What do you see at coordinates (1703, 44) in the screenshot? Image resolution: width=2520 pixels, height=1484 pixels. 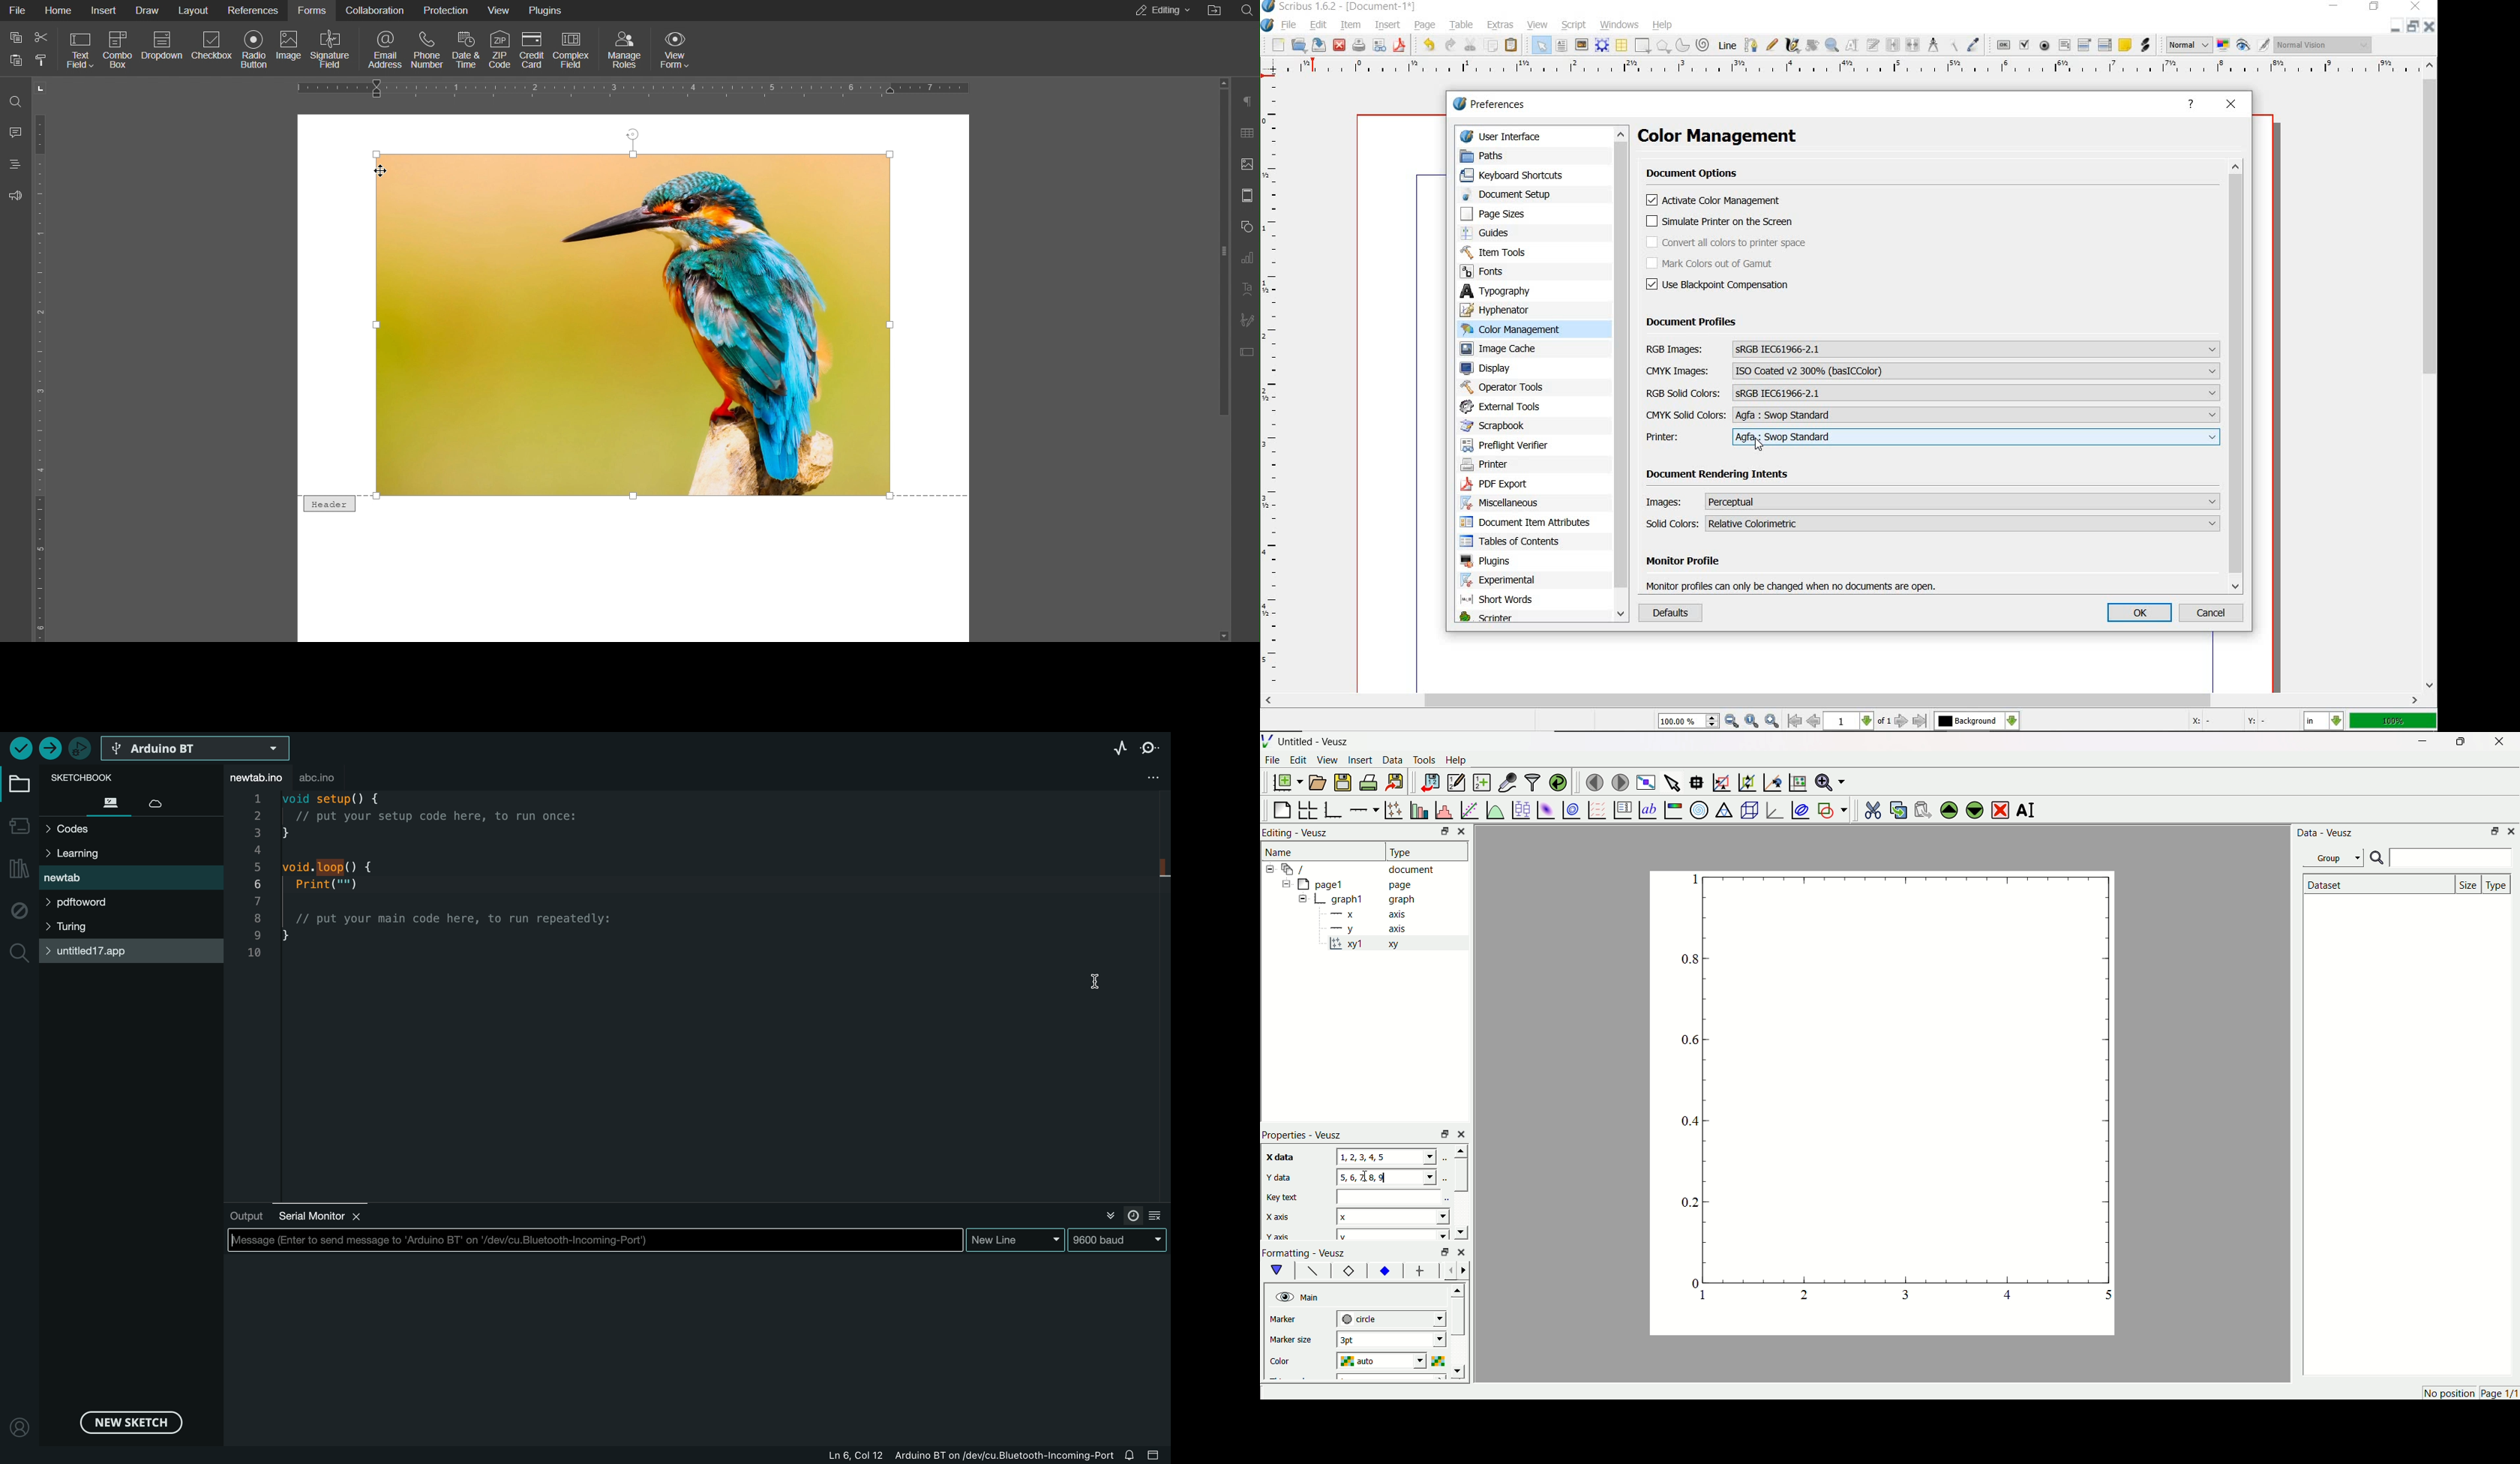 I see `spiral` at bounding box center [1703, 44].